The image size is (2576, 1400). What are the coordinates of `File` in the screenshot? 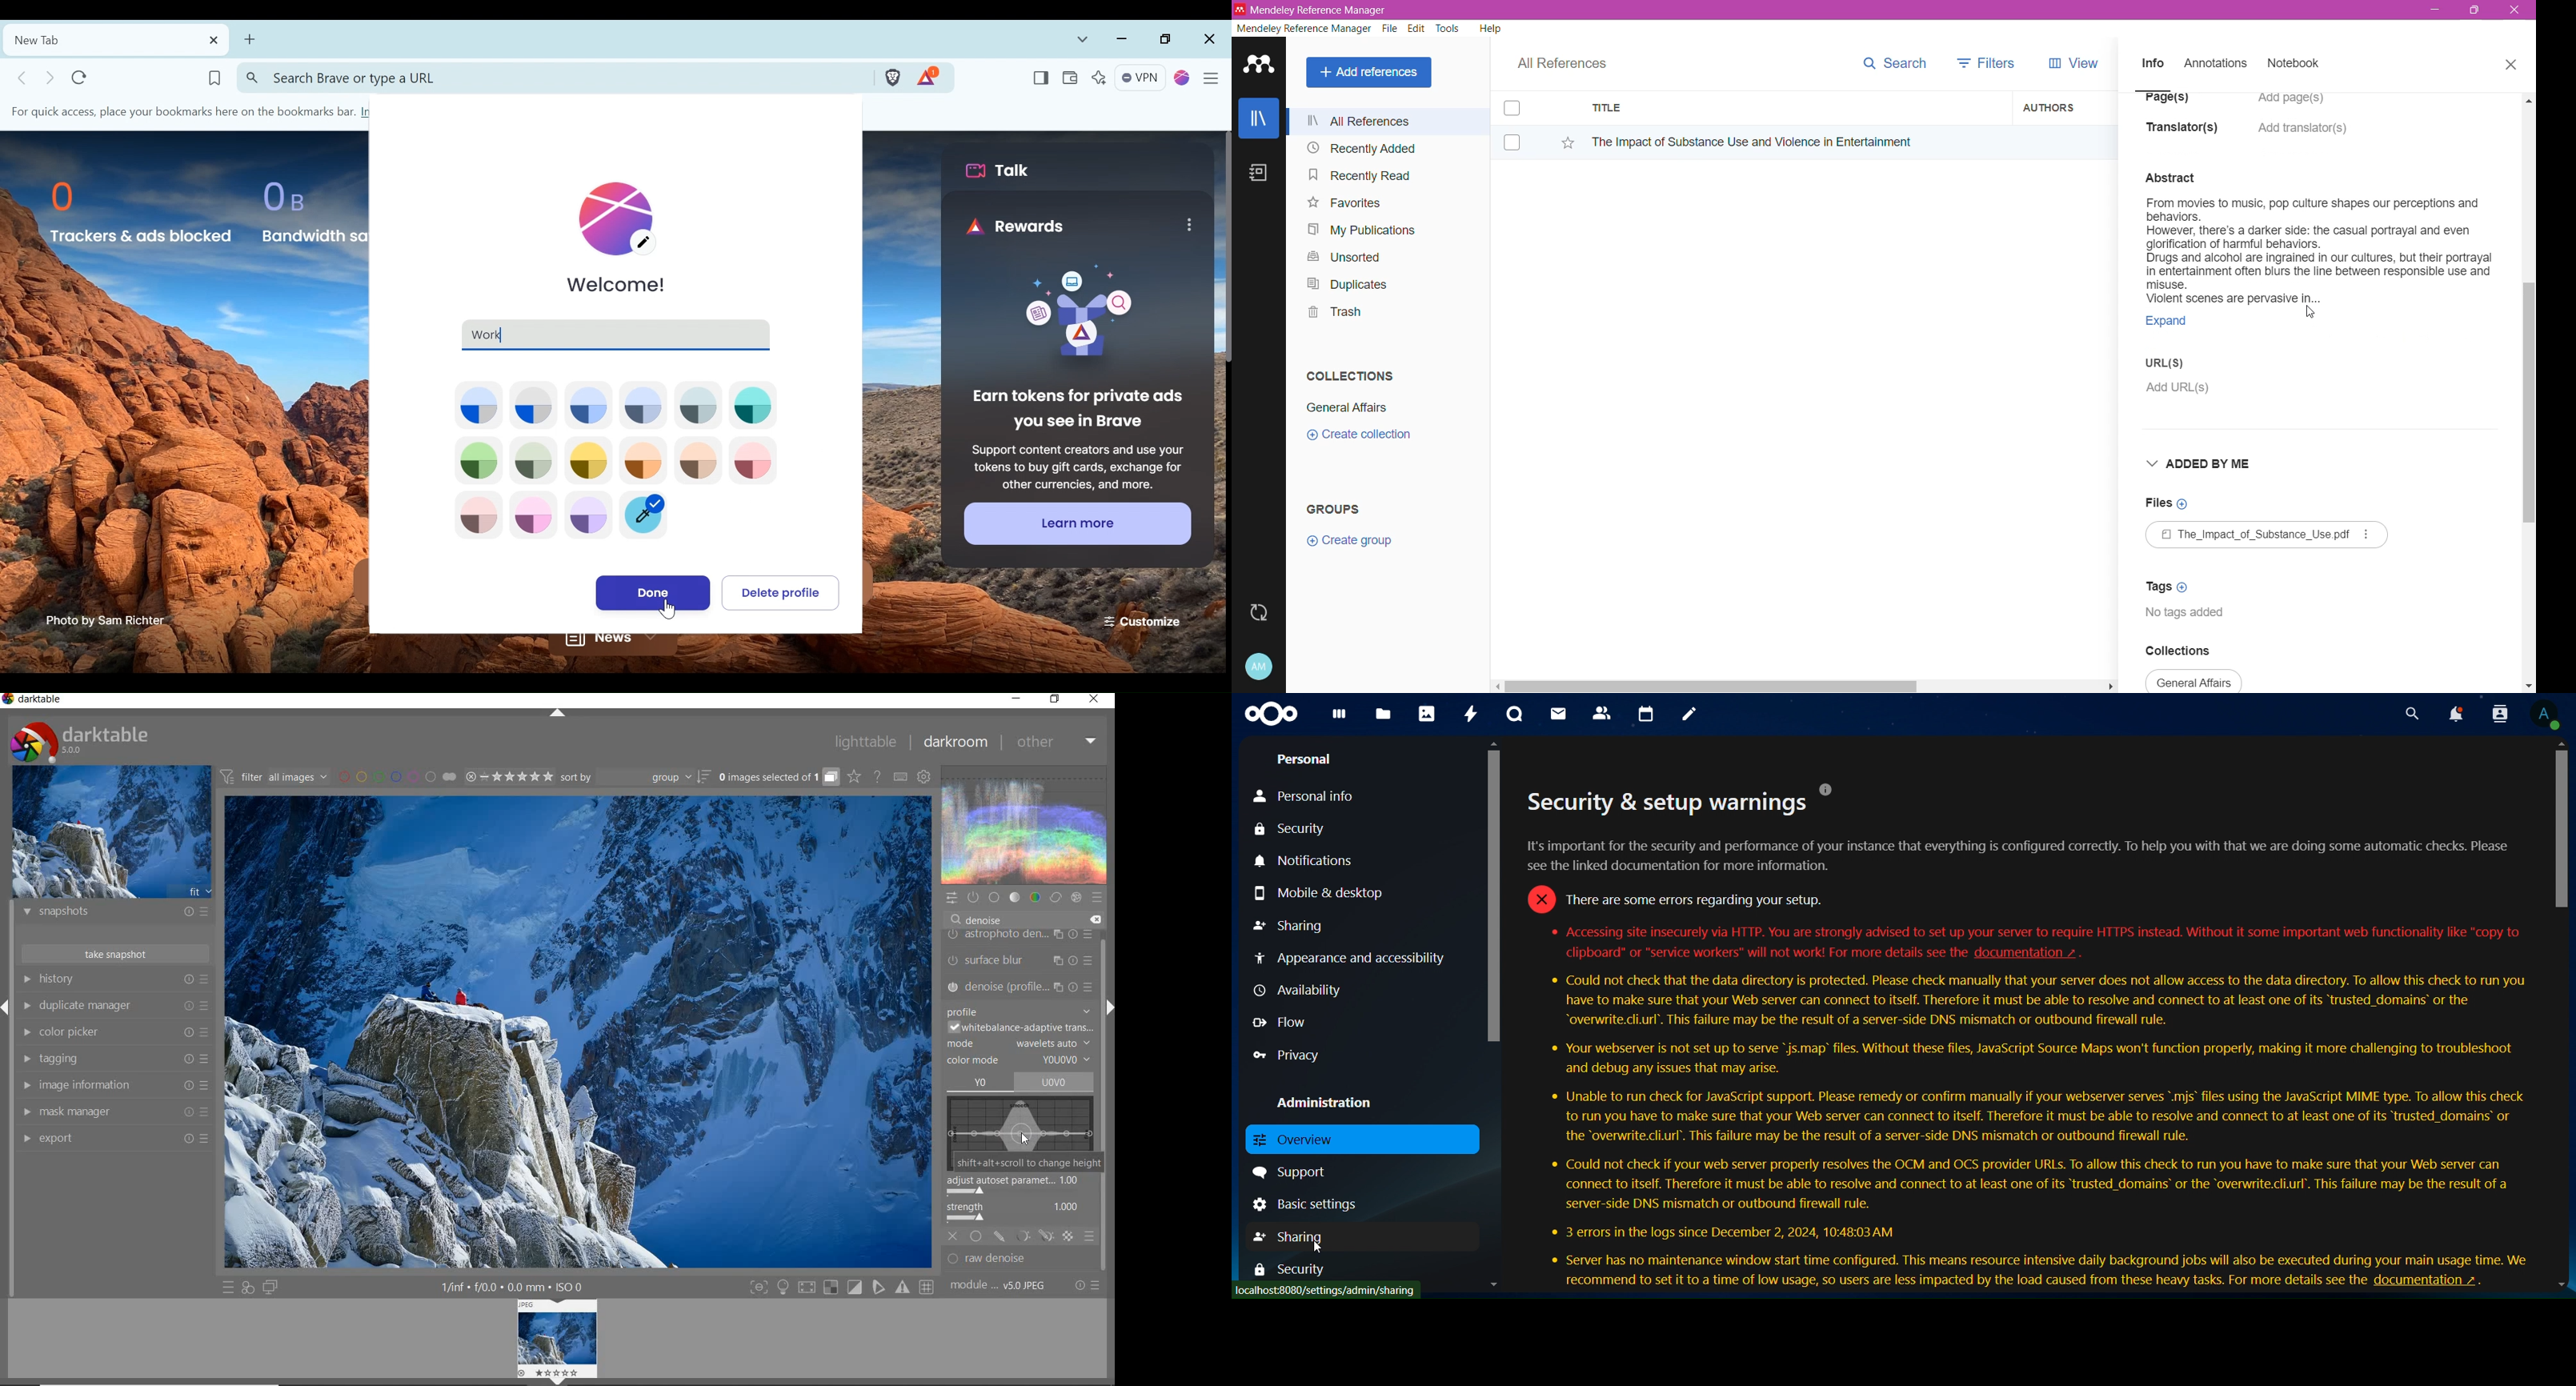 It's located at (1390, 29).